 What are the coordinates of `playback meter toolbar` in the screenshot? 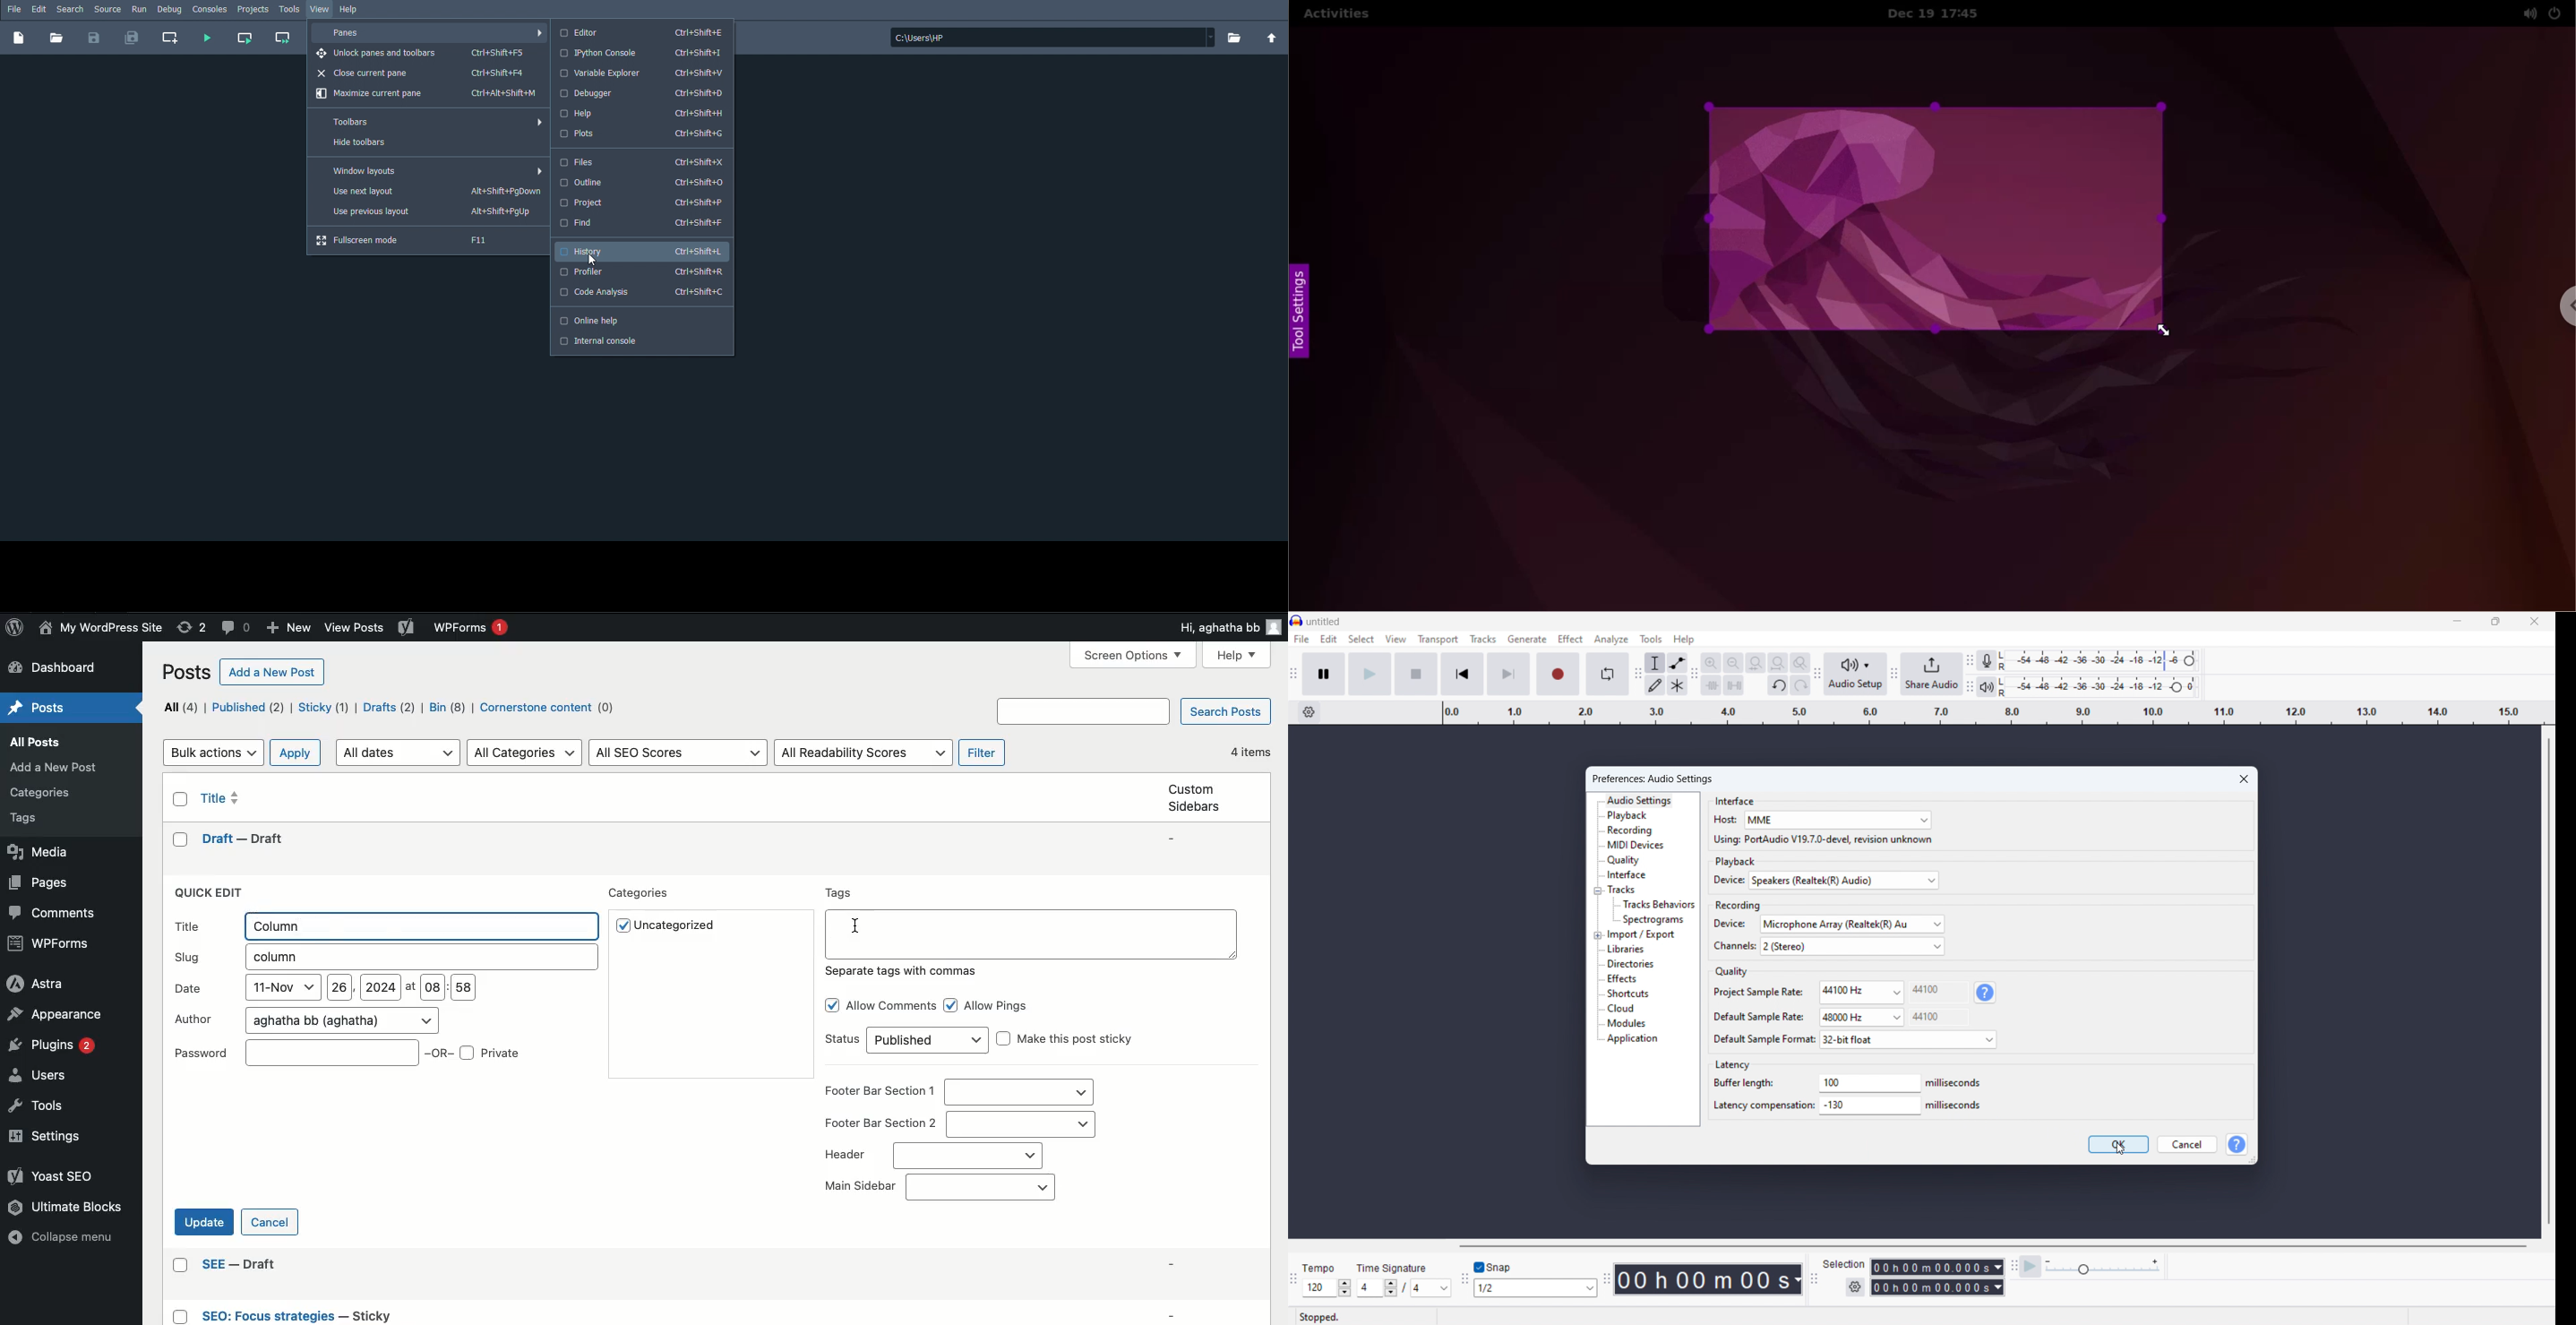 It's located at (1969, 687).